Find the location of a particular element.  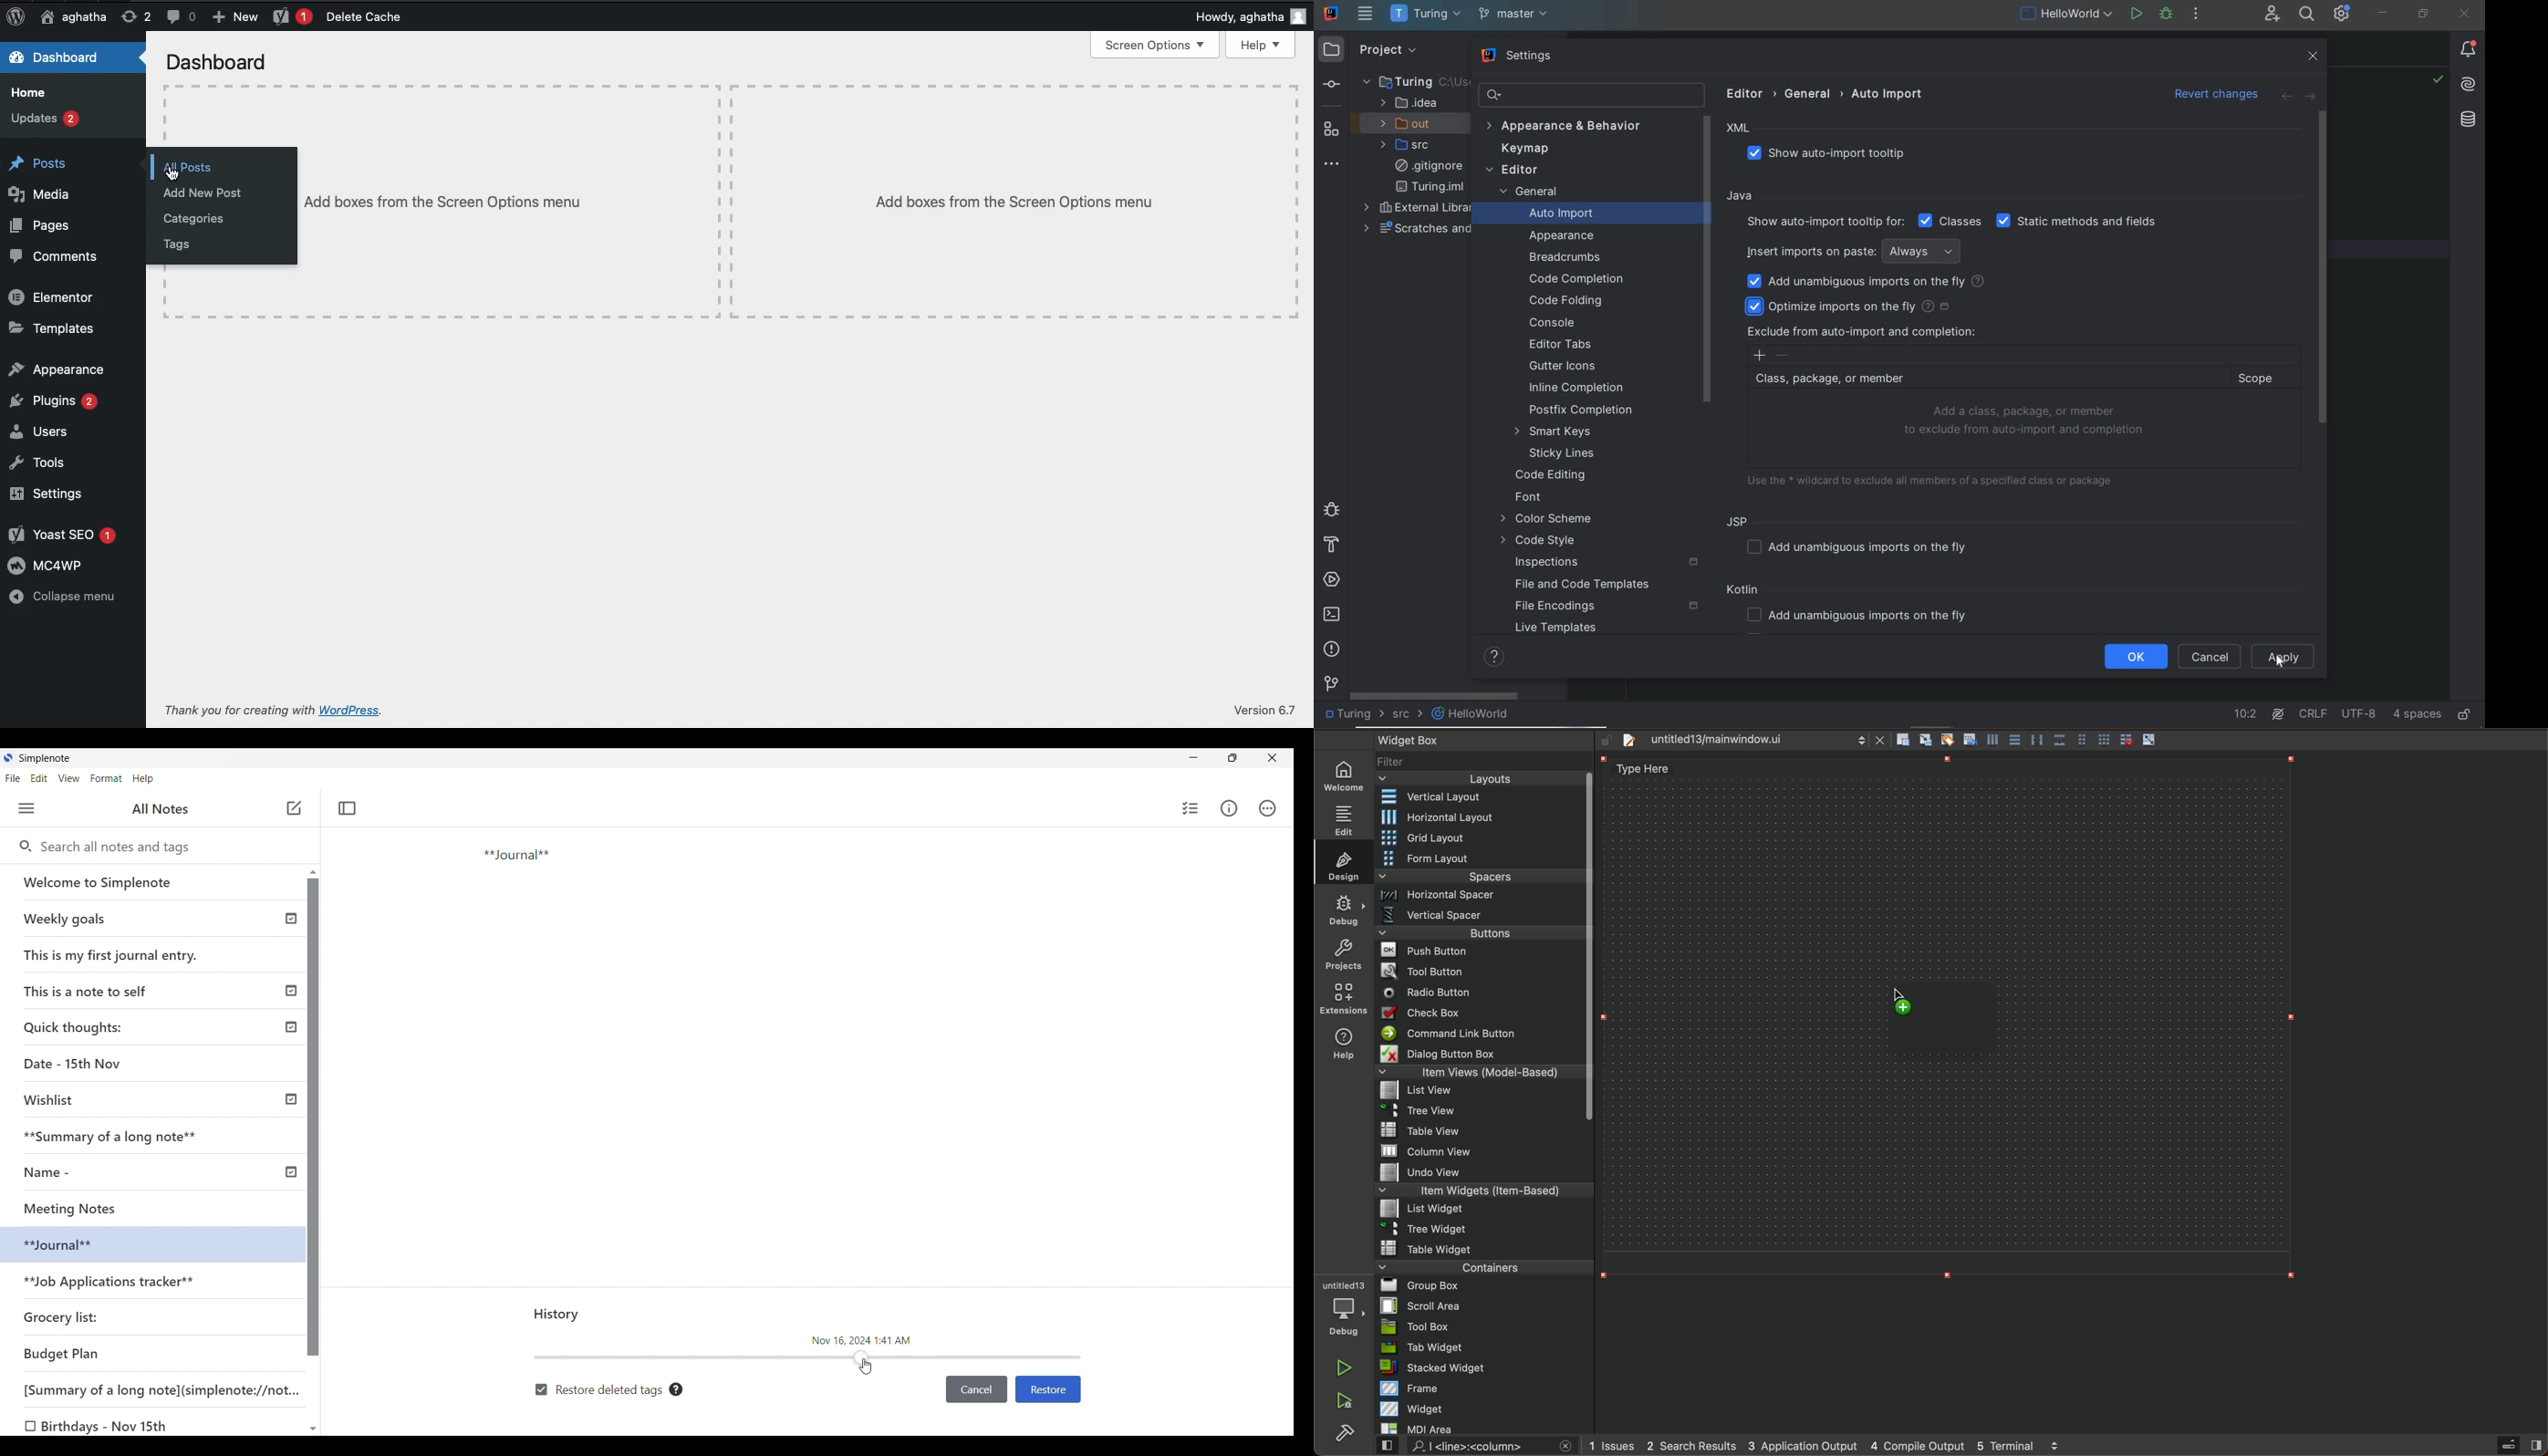

Media is located at coordinates (39, 192).